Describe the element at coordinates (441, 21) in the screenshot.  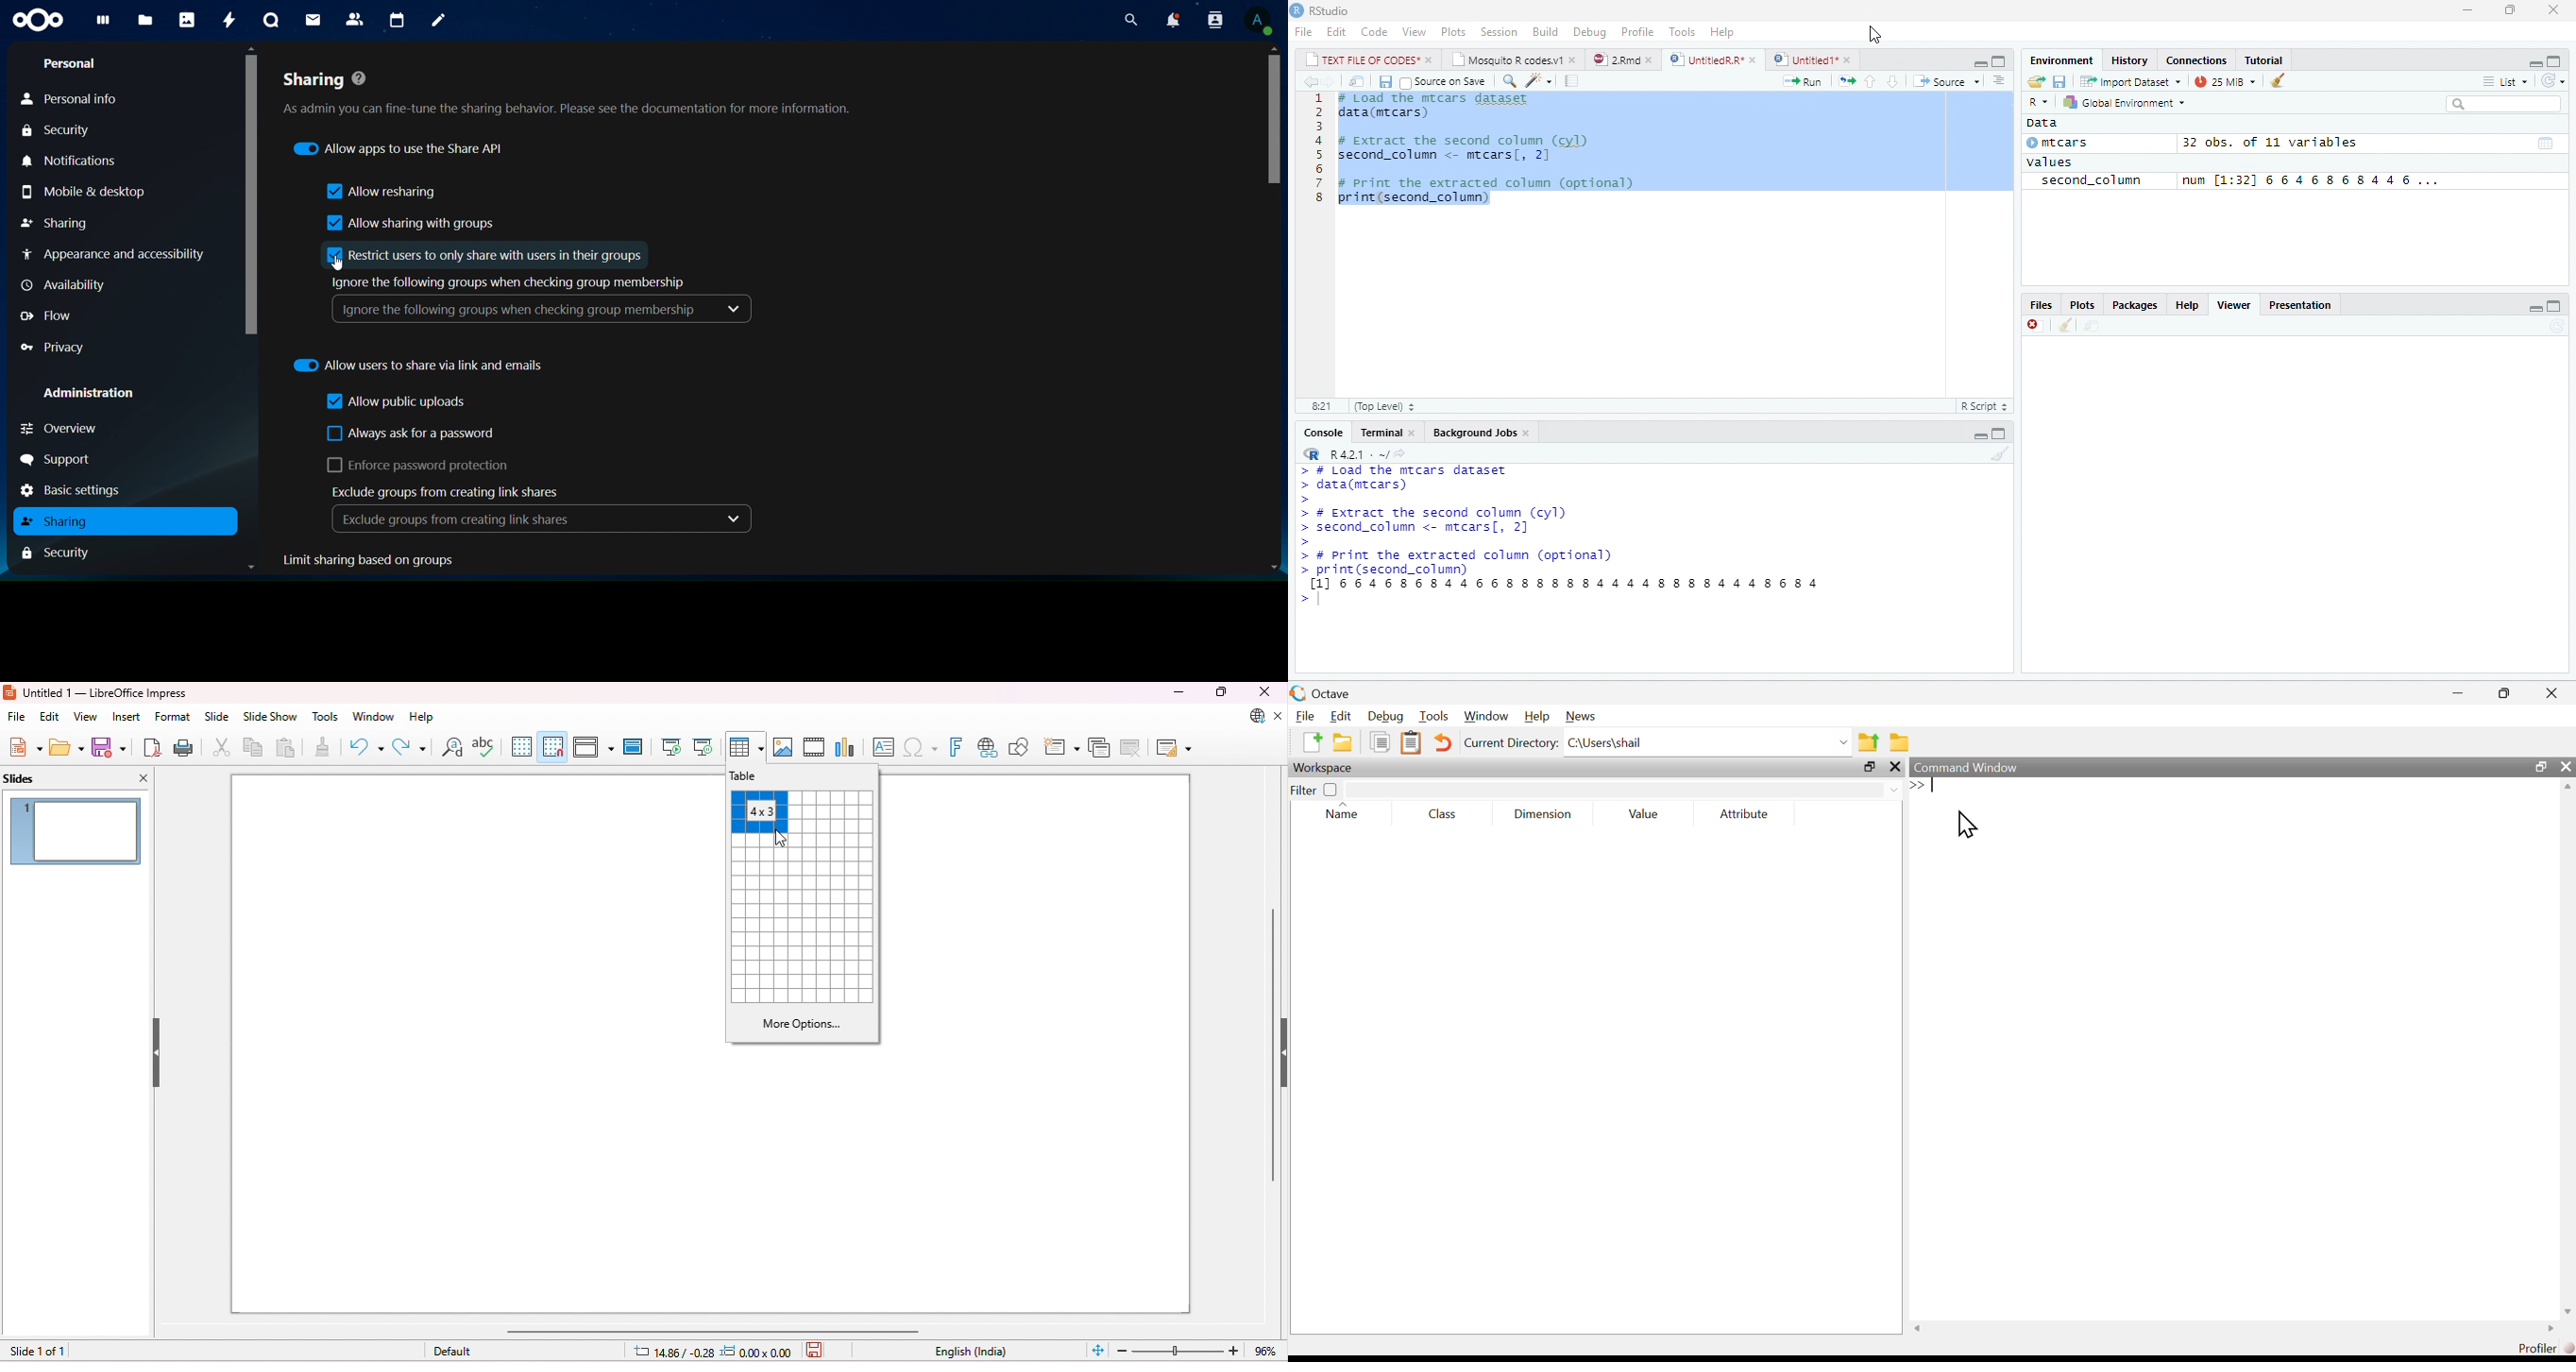
I see `notes` at that location.